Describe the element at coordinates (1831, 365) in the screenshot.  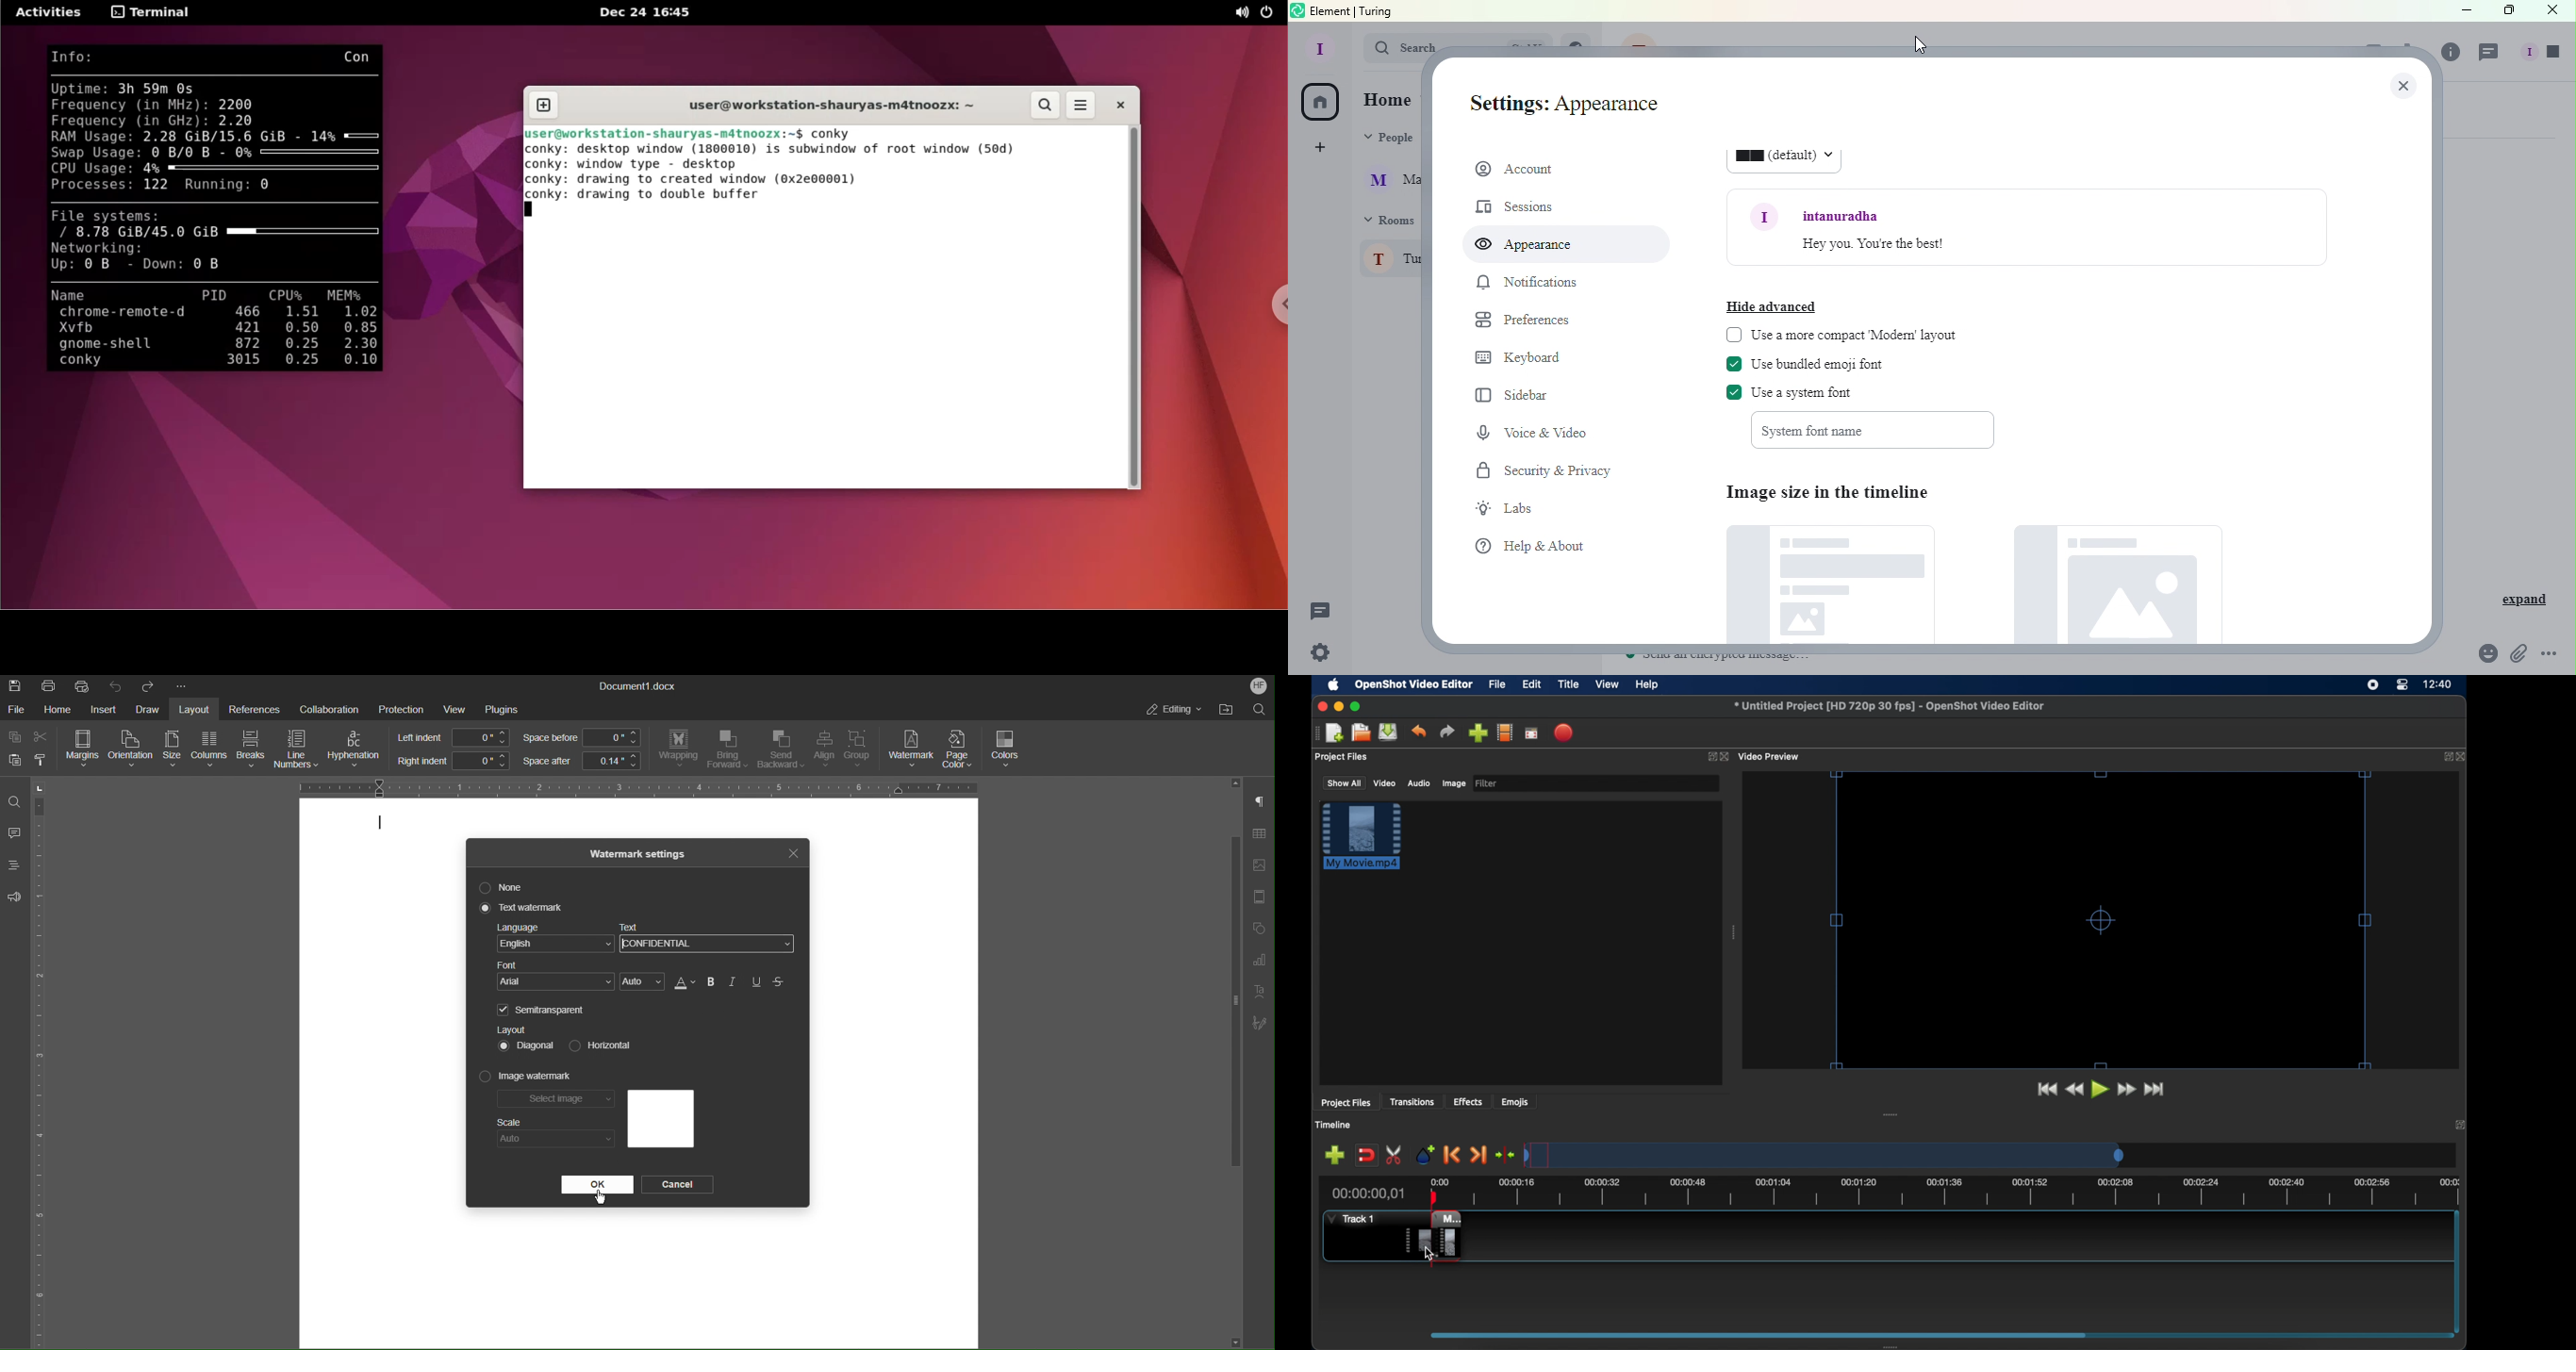
I see `Use bundled emoji font` at that location.